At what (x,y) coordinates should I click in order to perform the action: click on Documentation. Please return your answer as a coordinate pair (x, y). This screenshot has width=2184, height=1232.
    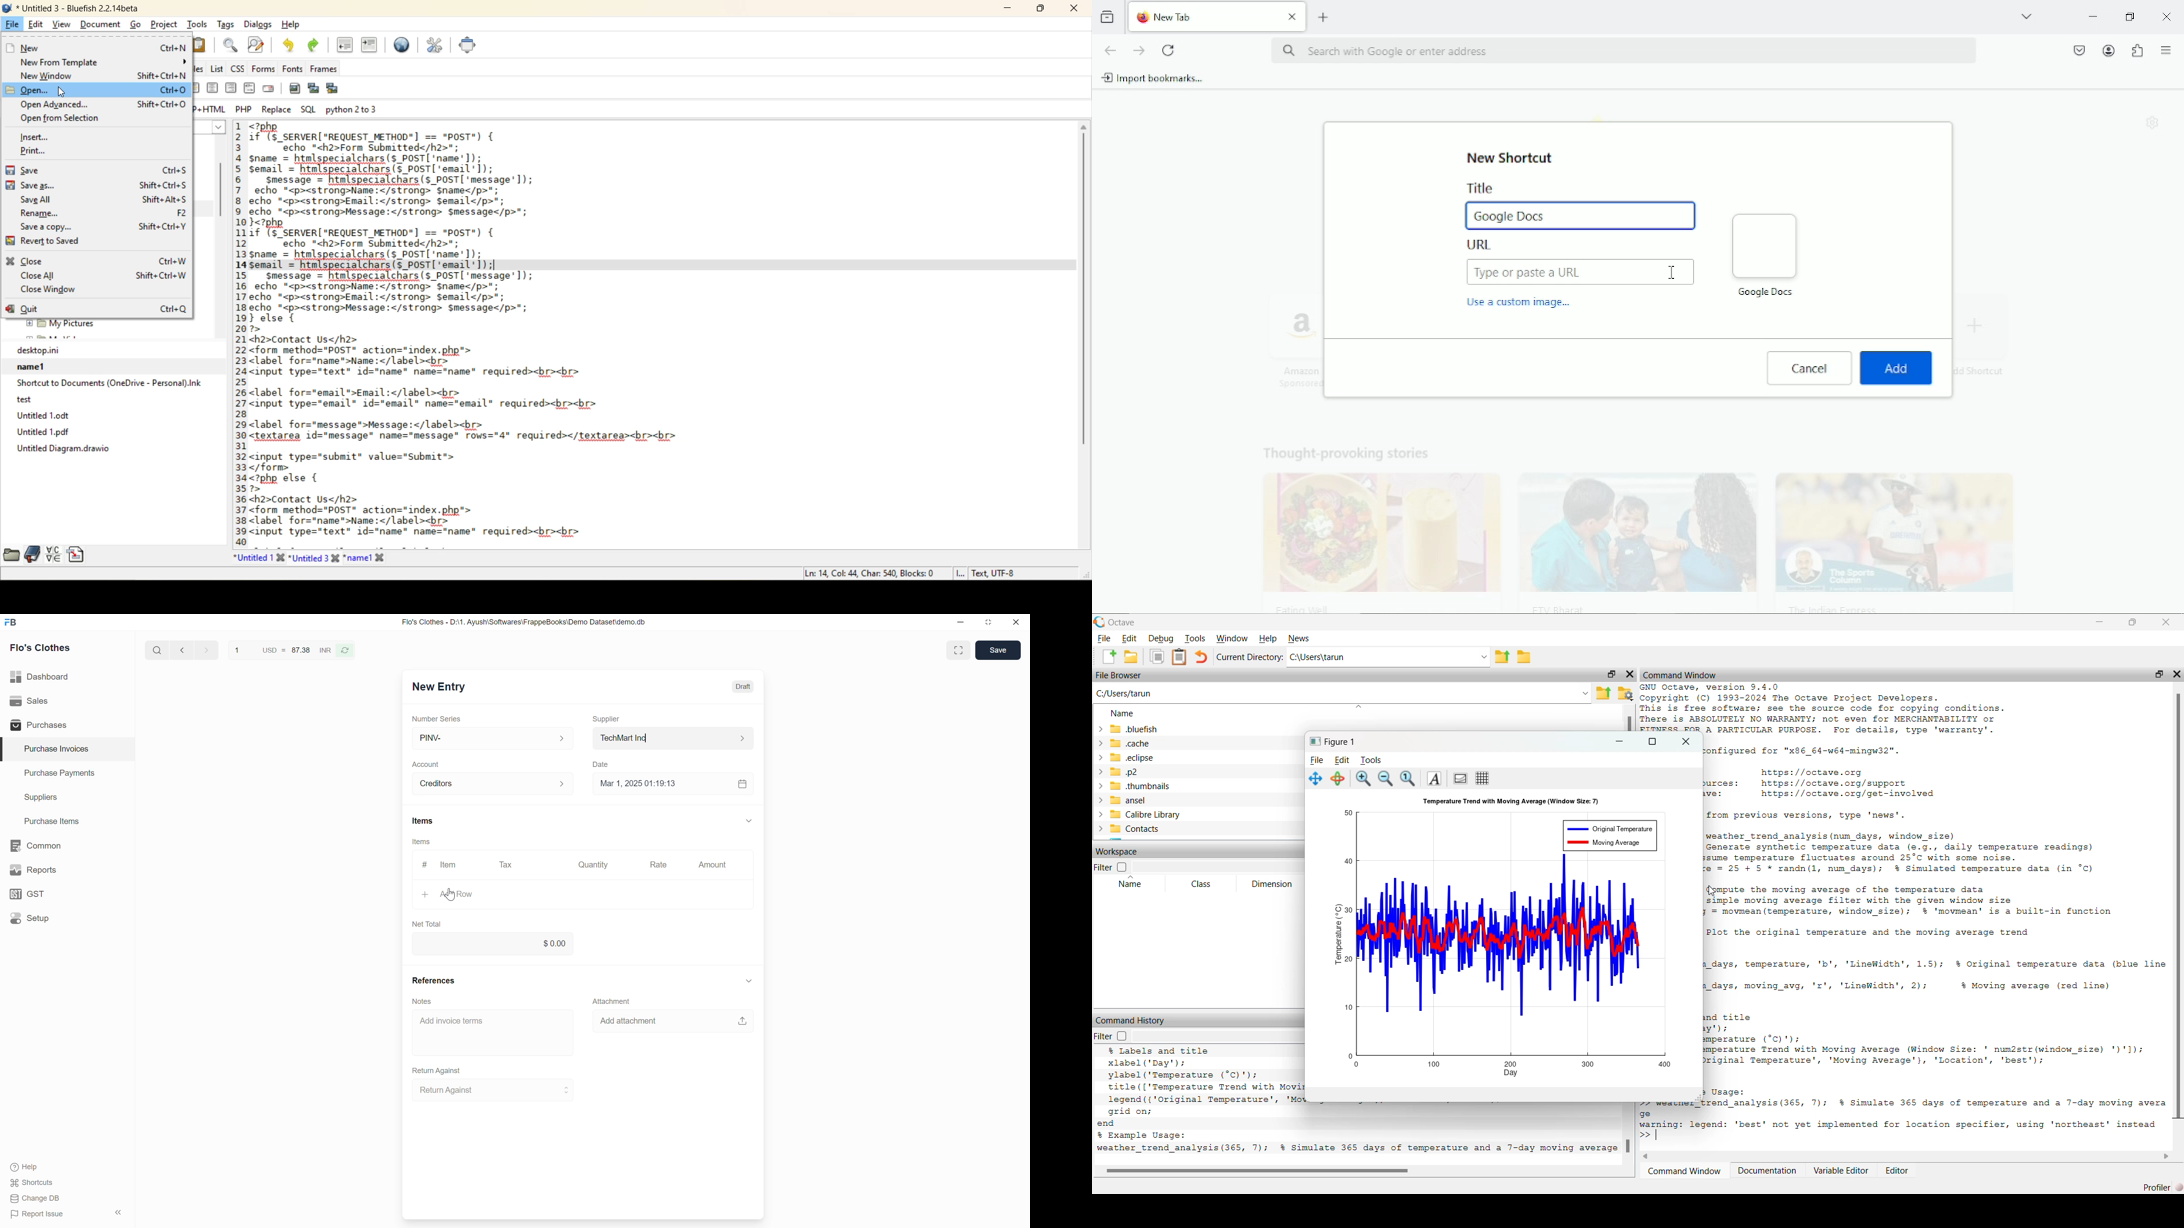
    Looking at the image, I should click on (1767, 1171).